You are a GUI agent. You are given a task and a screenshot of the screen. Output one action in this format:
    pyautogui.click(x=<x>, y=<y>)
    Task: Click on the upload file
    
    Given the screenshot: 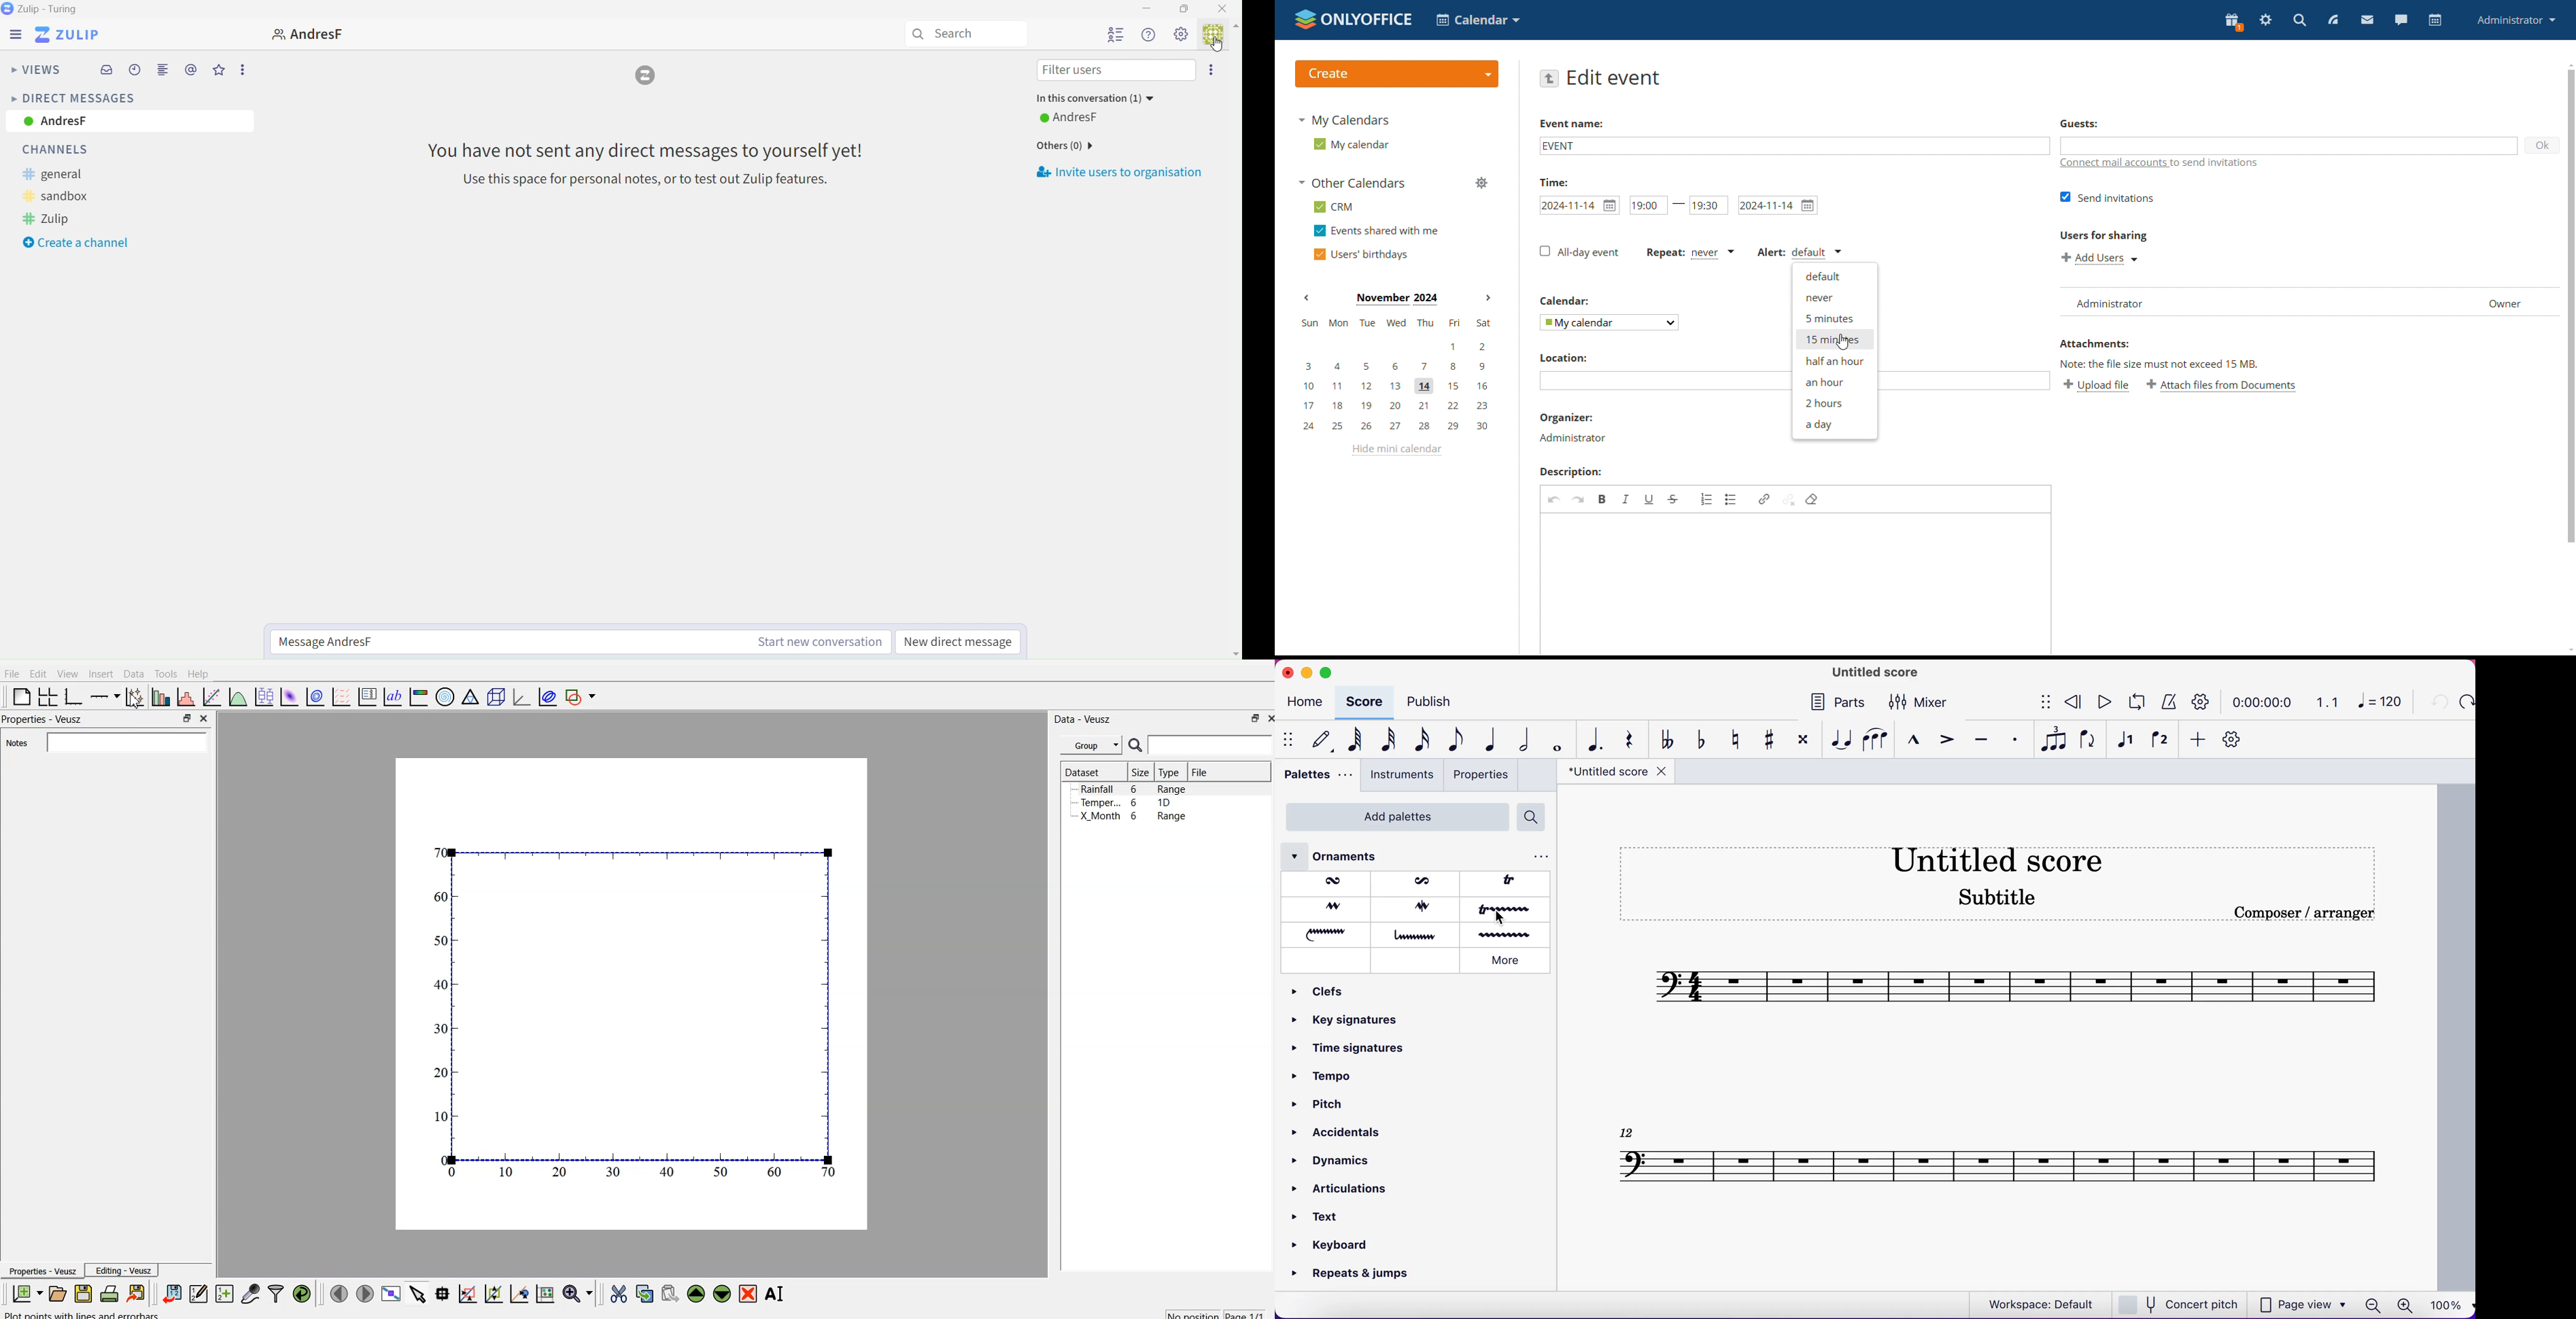 What is the action you would take?
    pyautogui.click(x=2098, y=386)
    